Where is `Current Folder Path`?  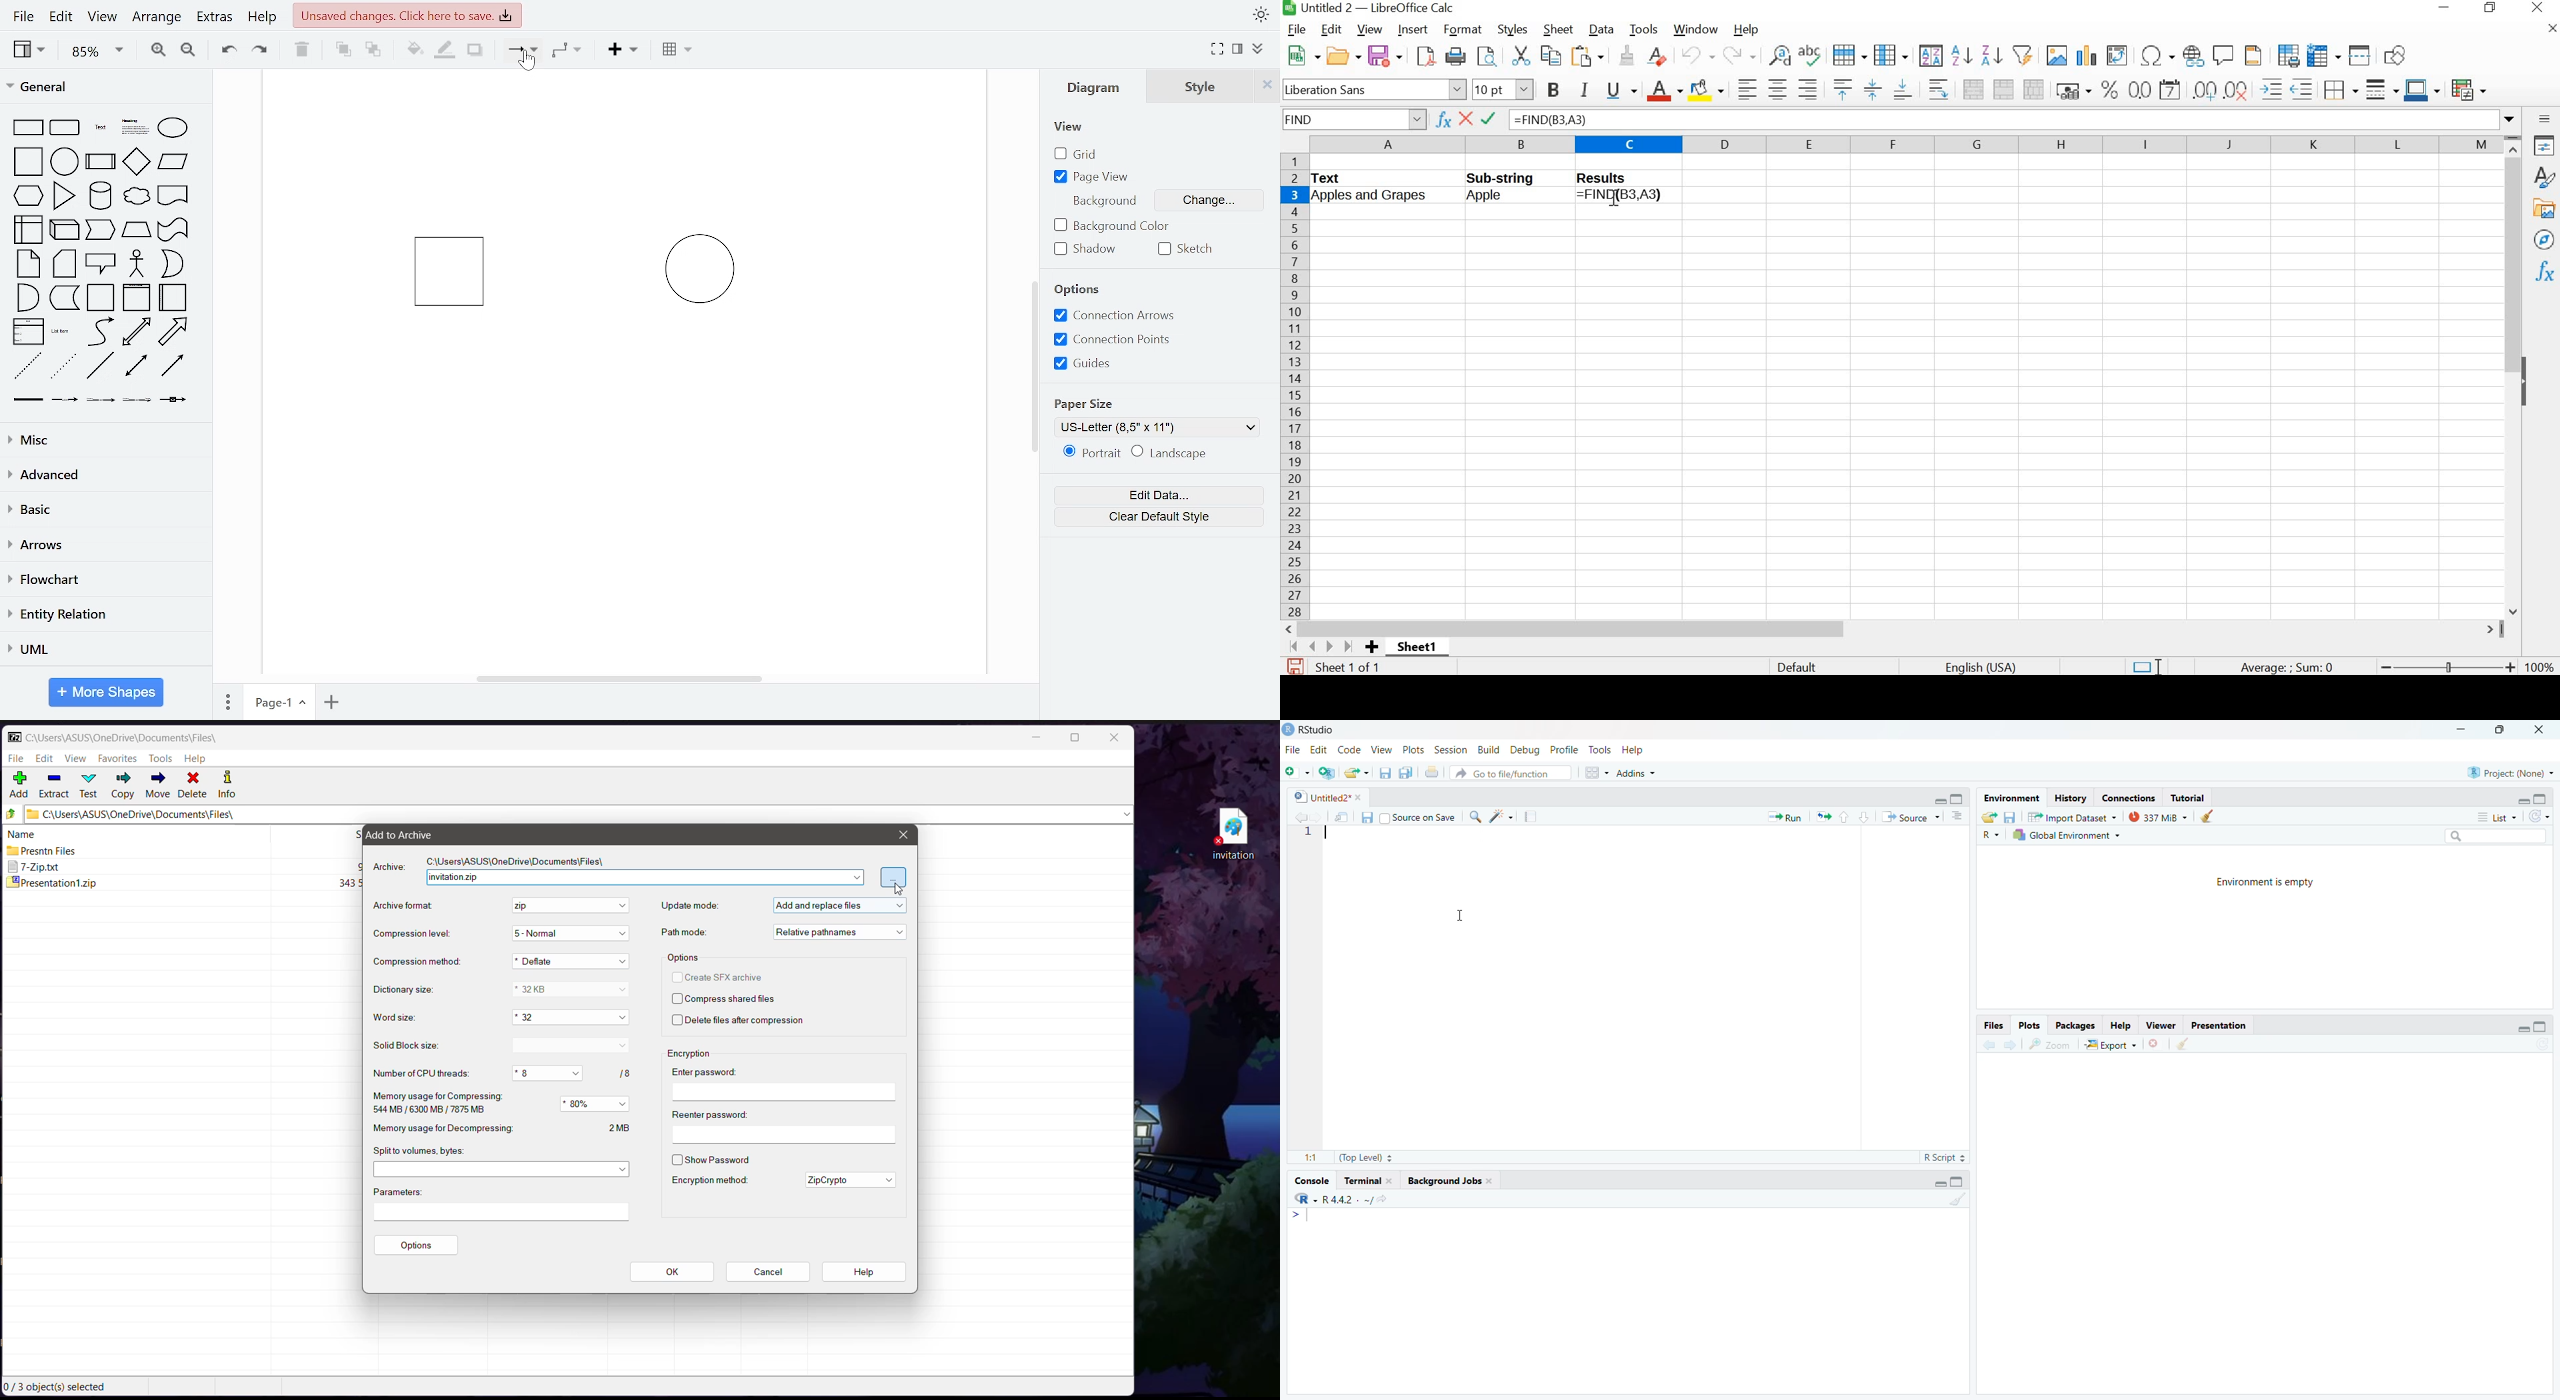
Current Folder Path is located at coordinates (121, 737).